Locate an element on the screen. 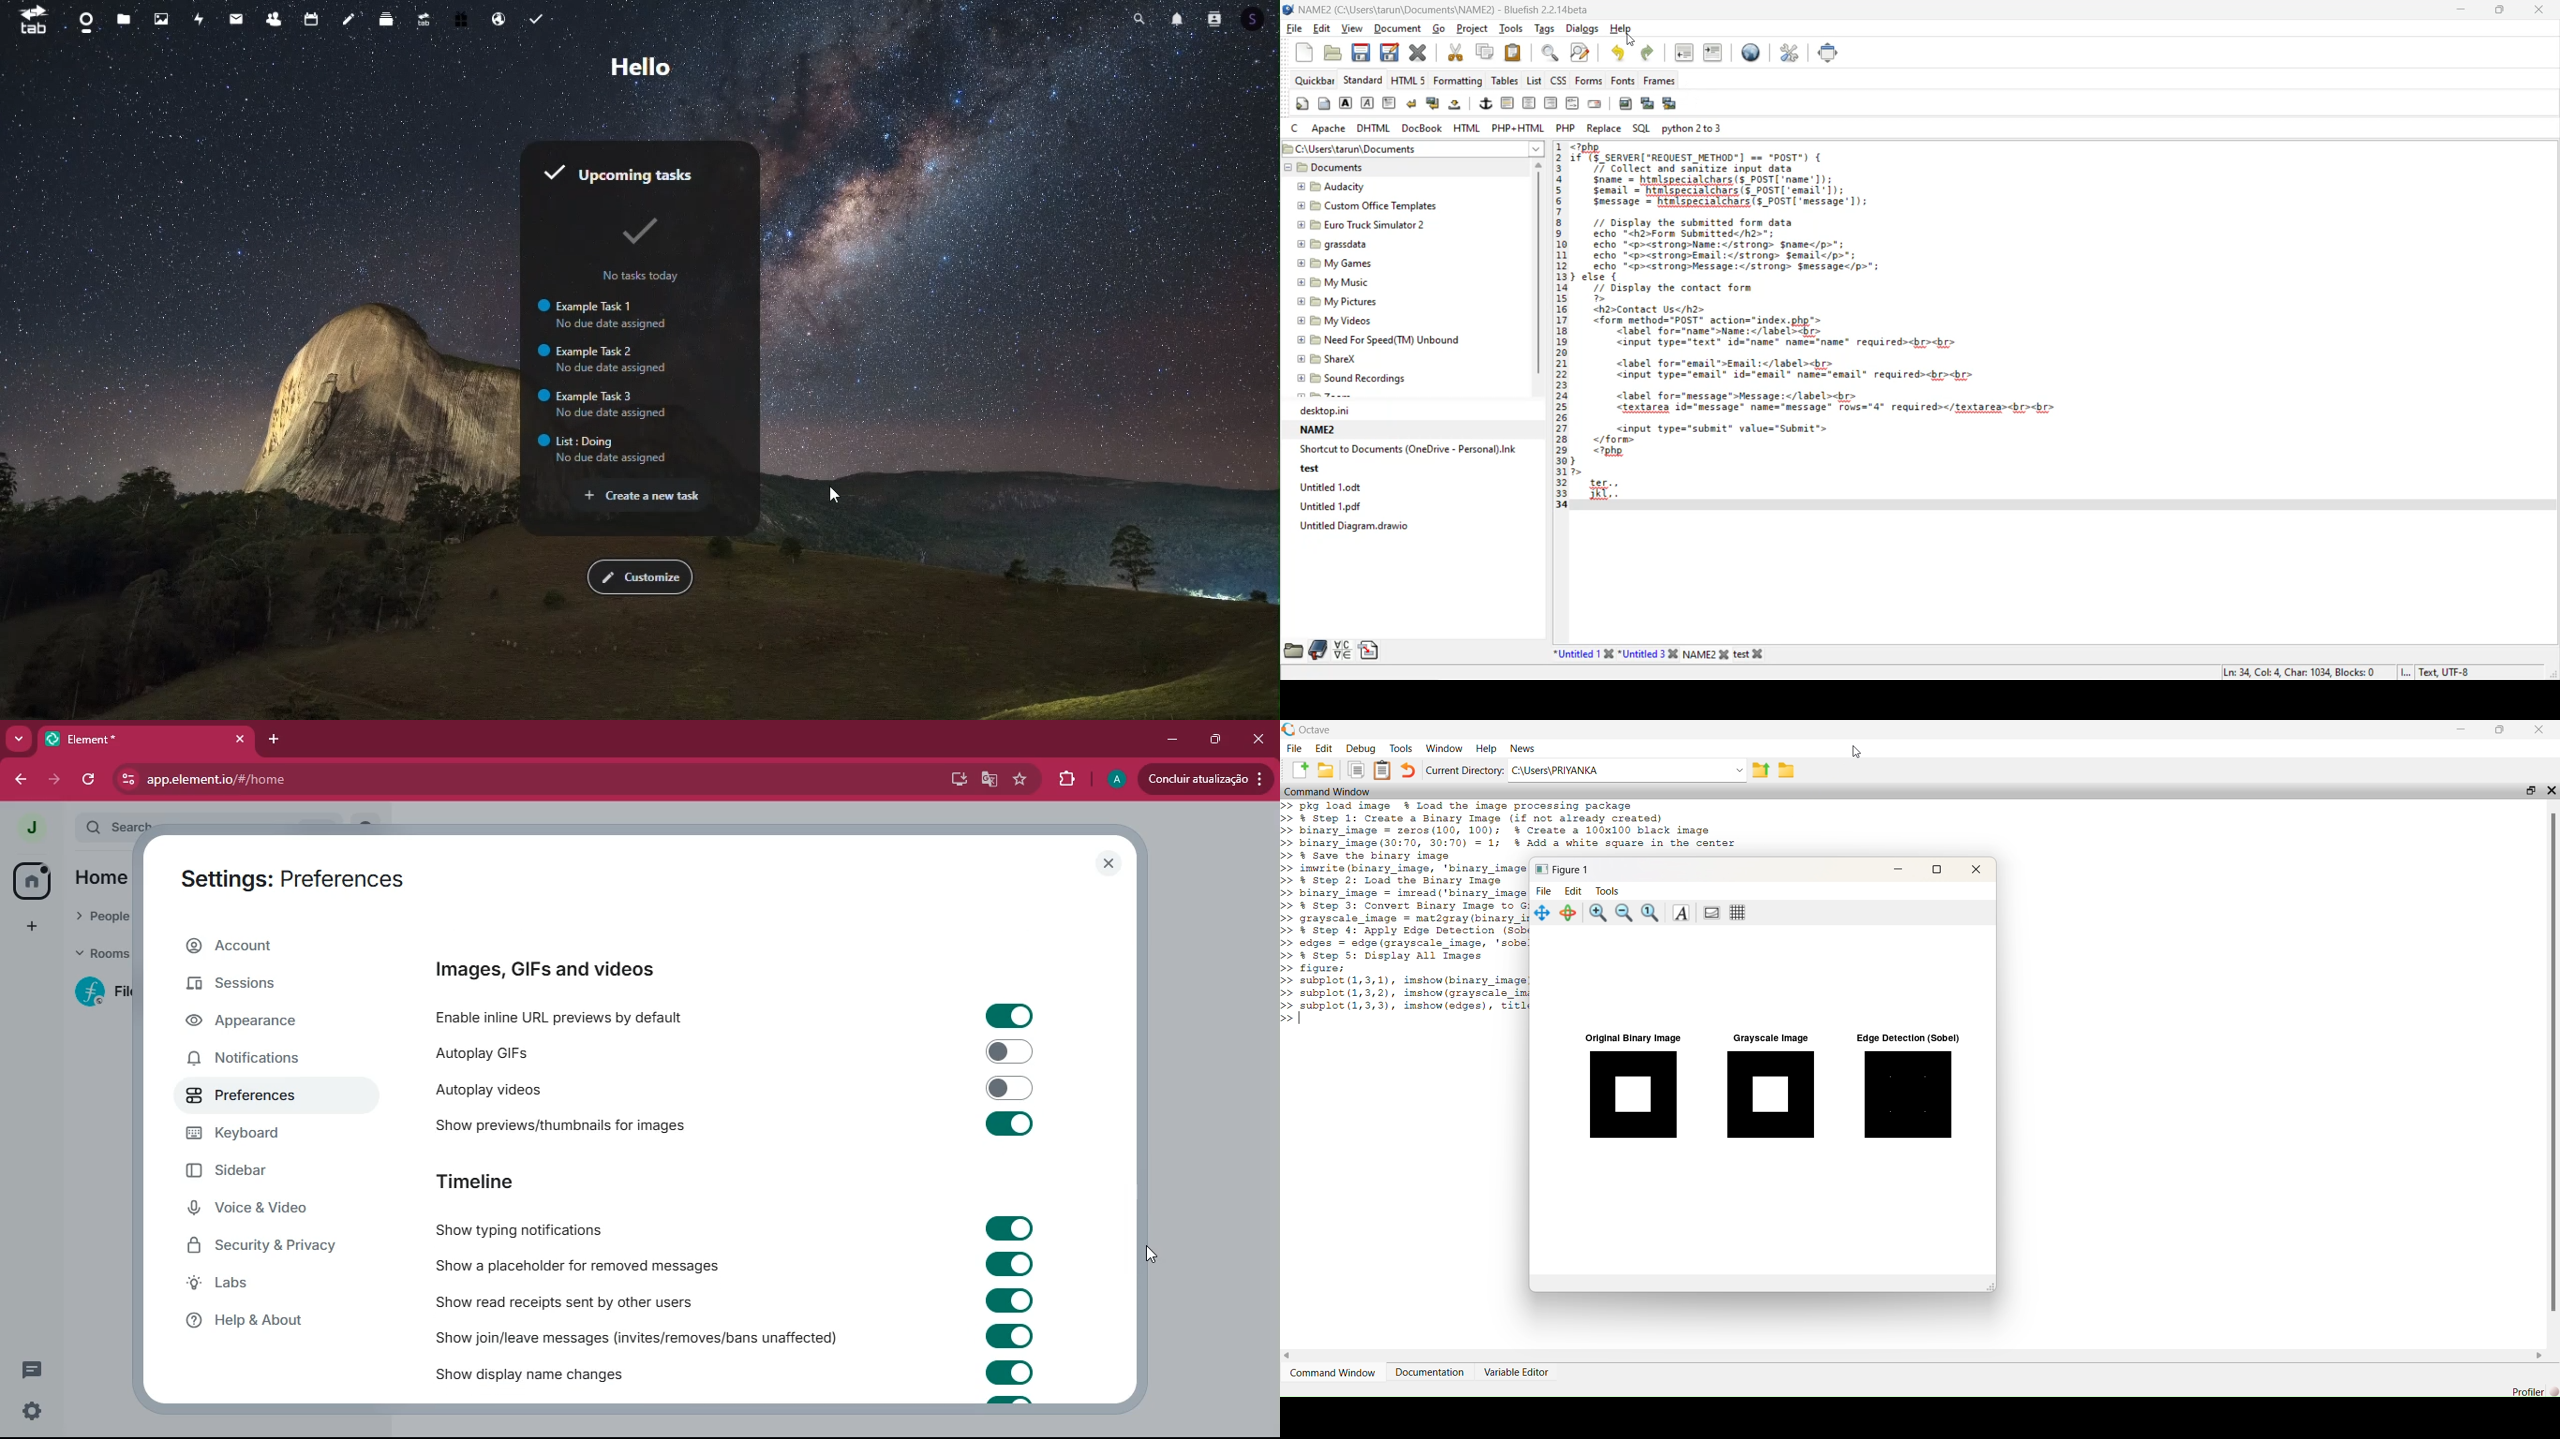 The width and height of the screenshot is (2576, 1456). customize is located at coordinates (640, 581).